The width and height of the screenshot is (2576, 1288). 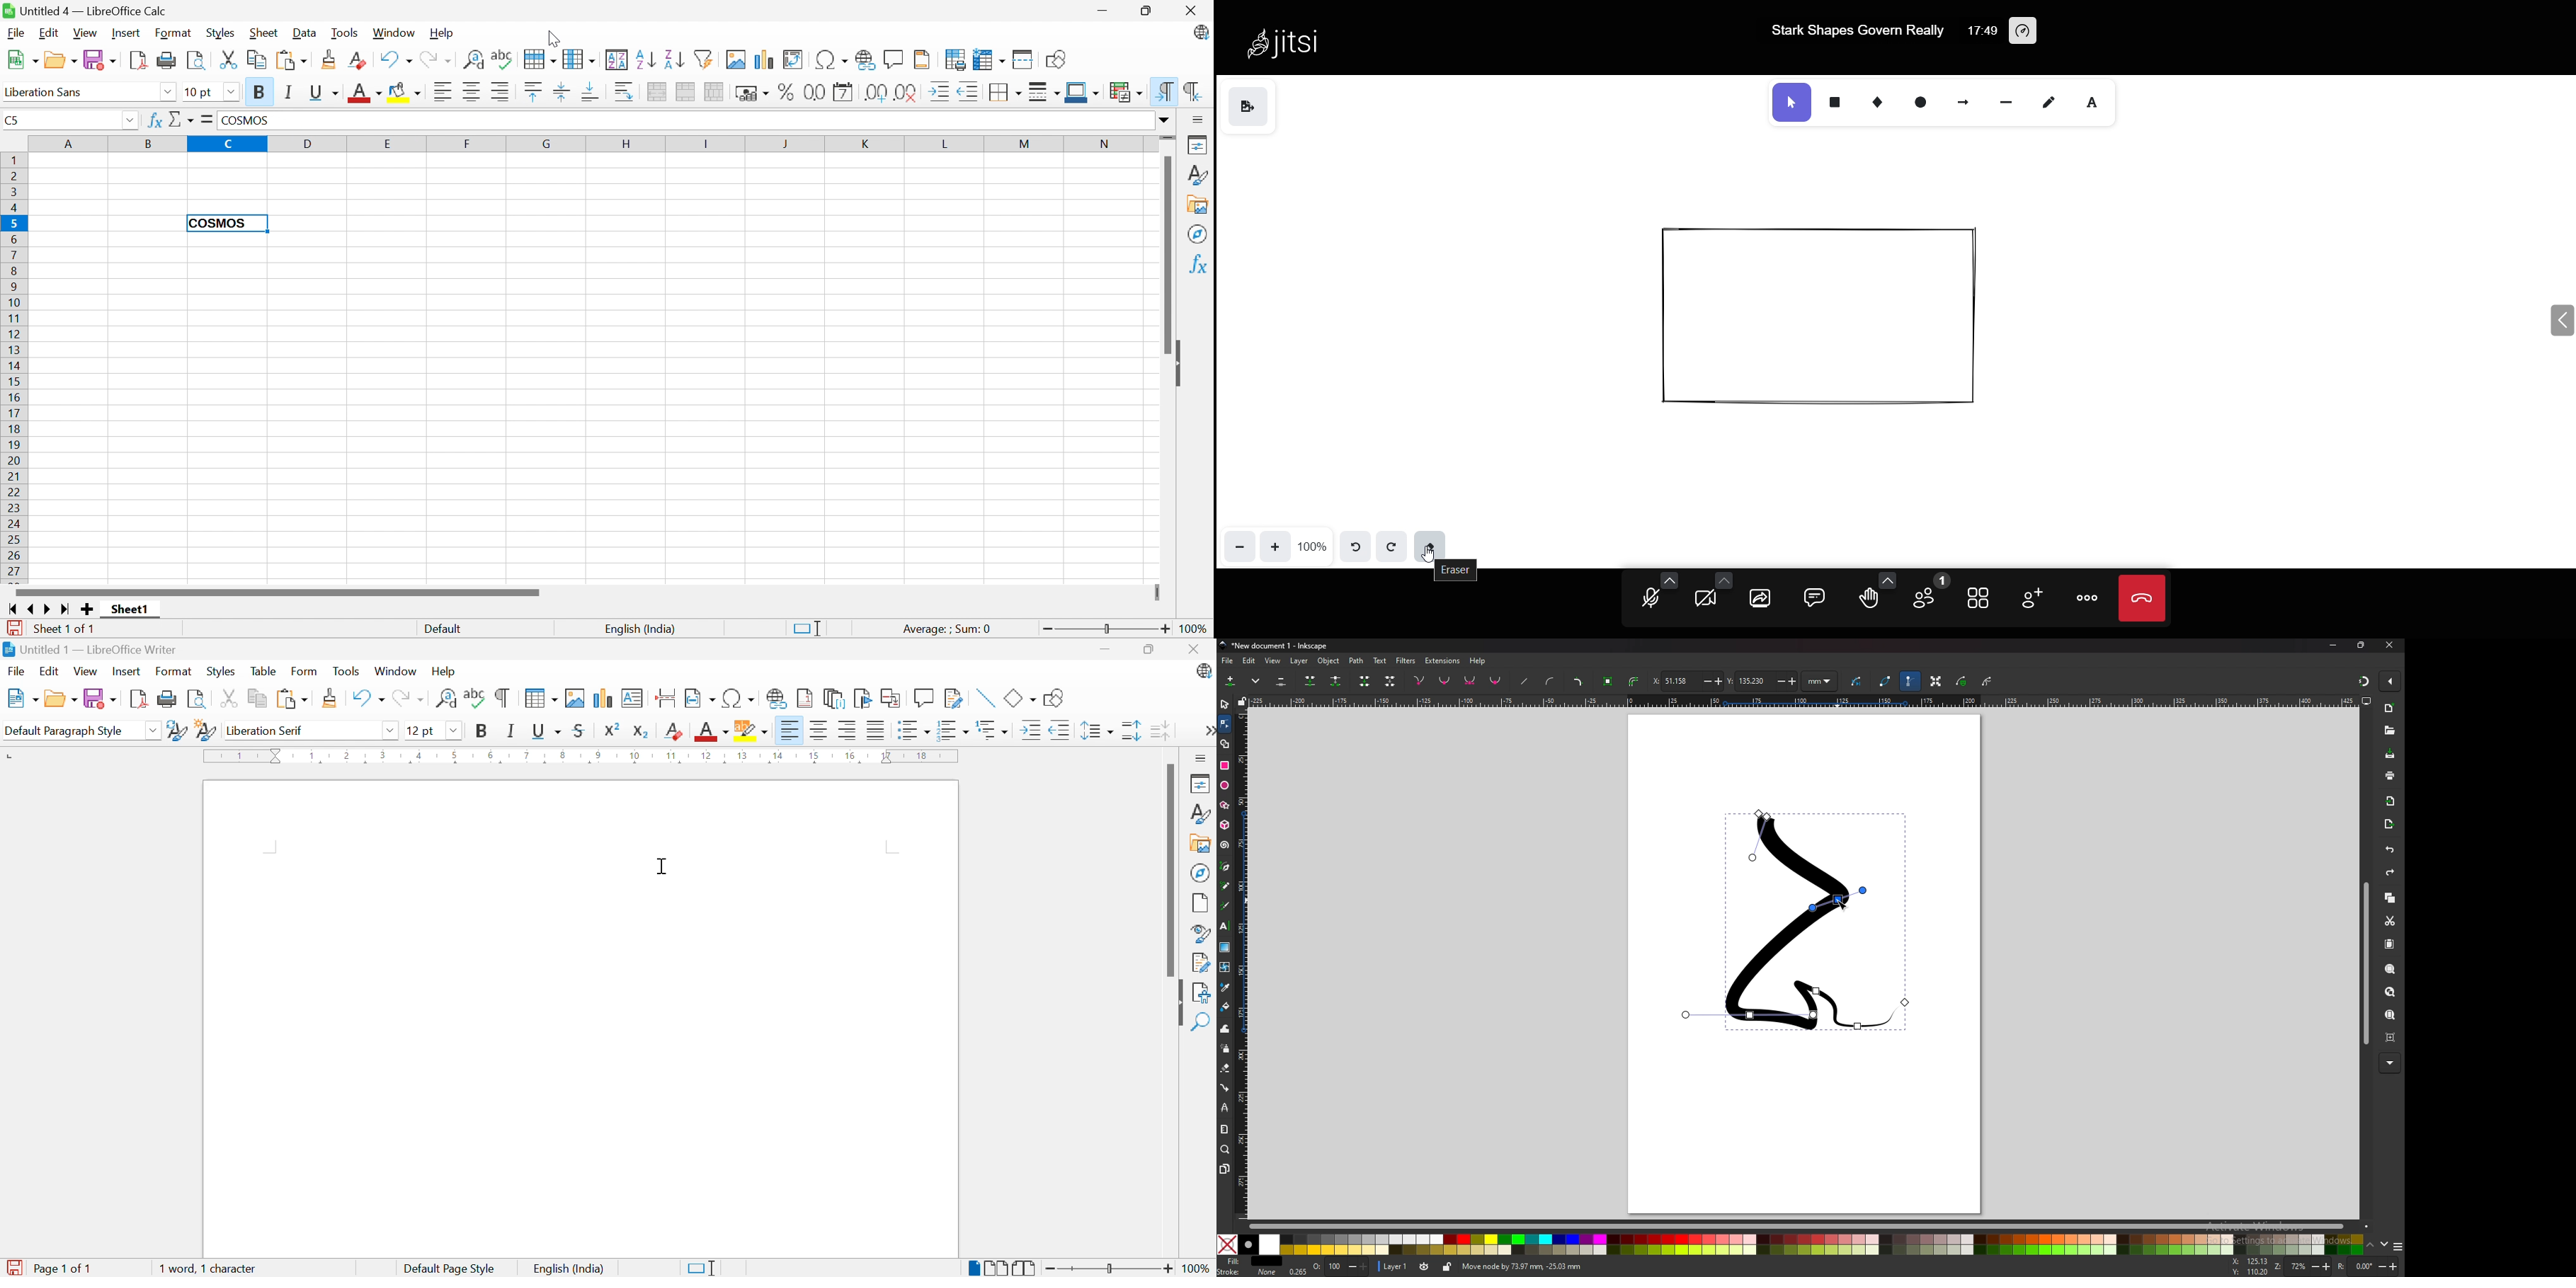 I want to click on more audio option, so click(x=1670, y=580).